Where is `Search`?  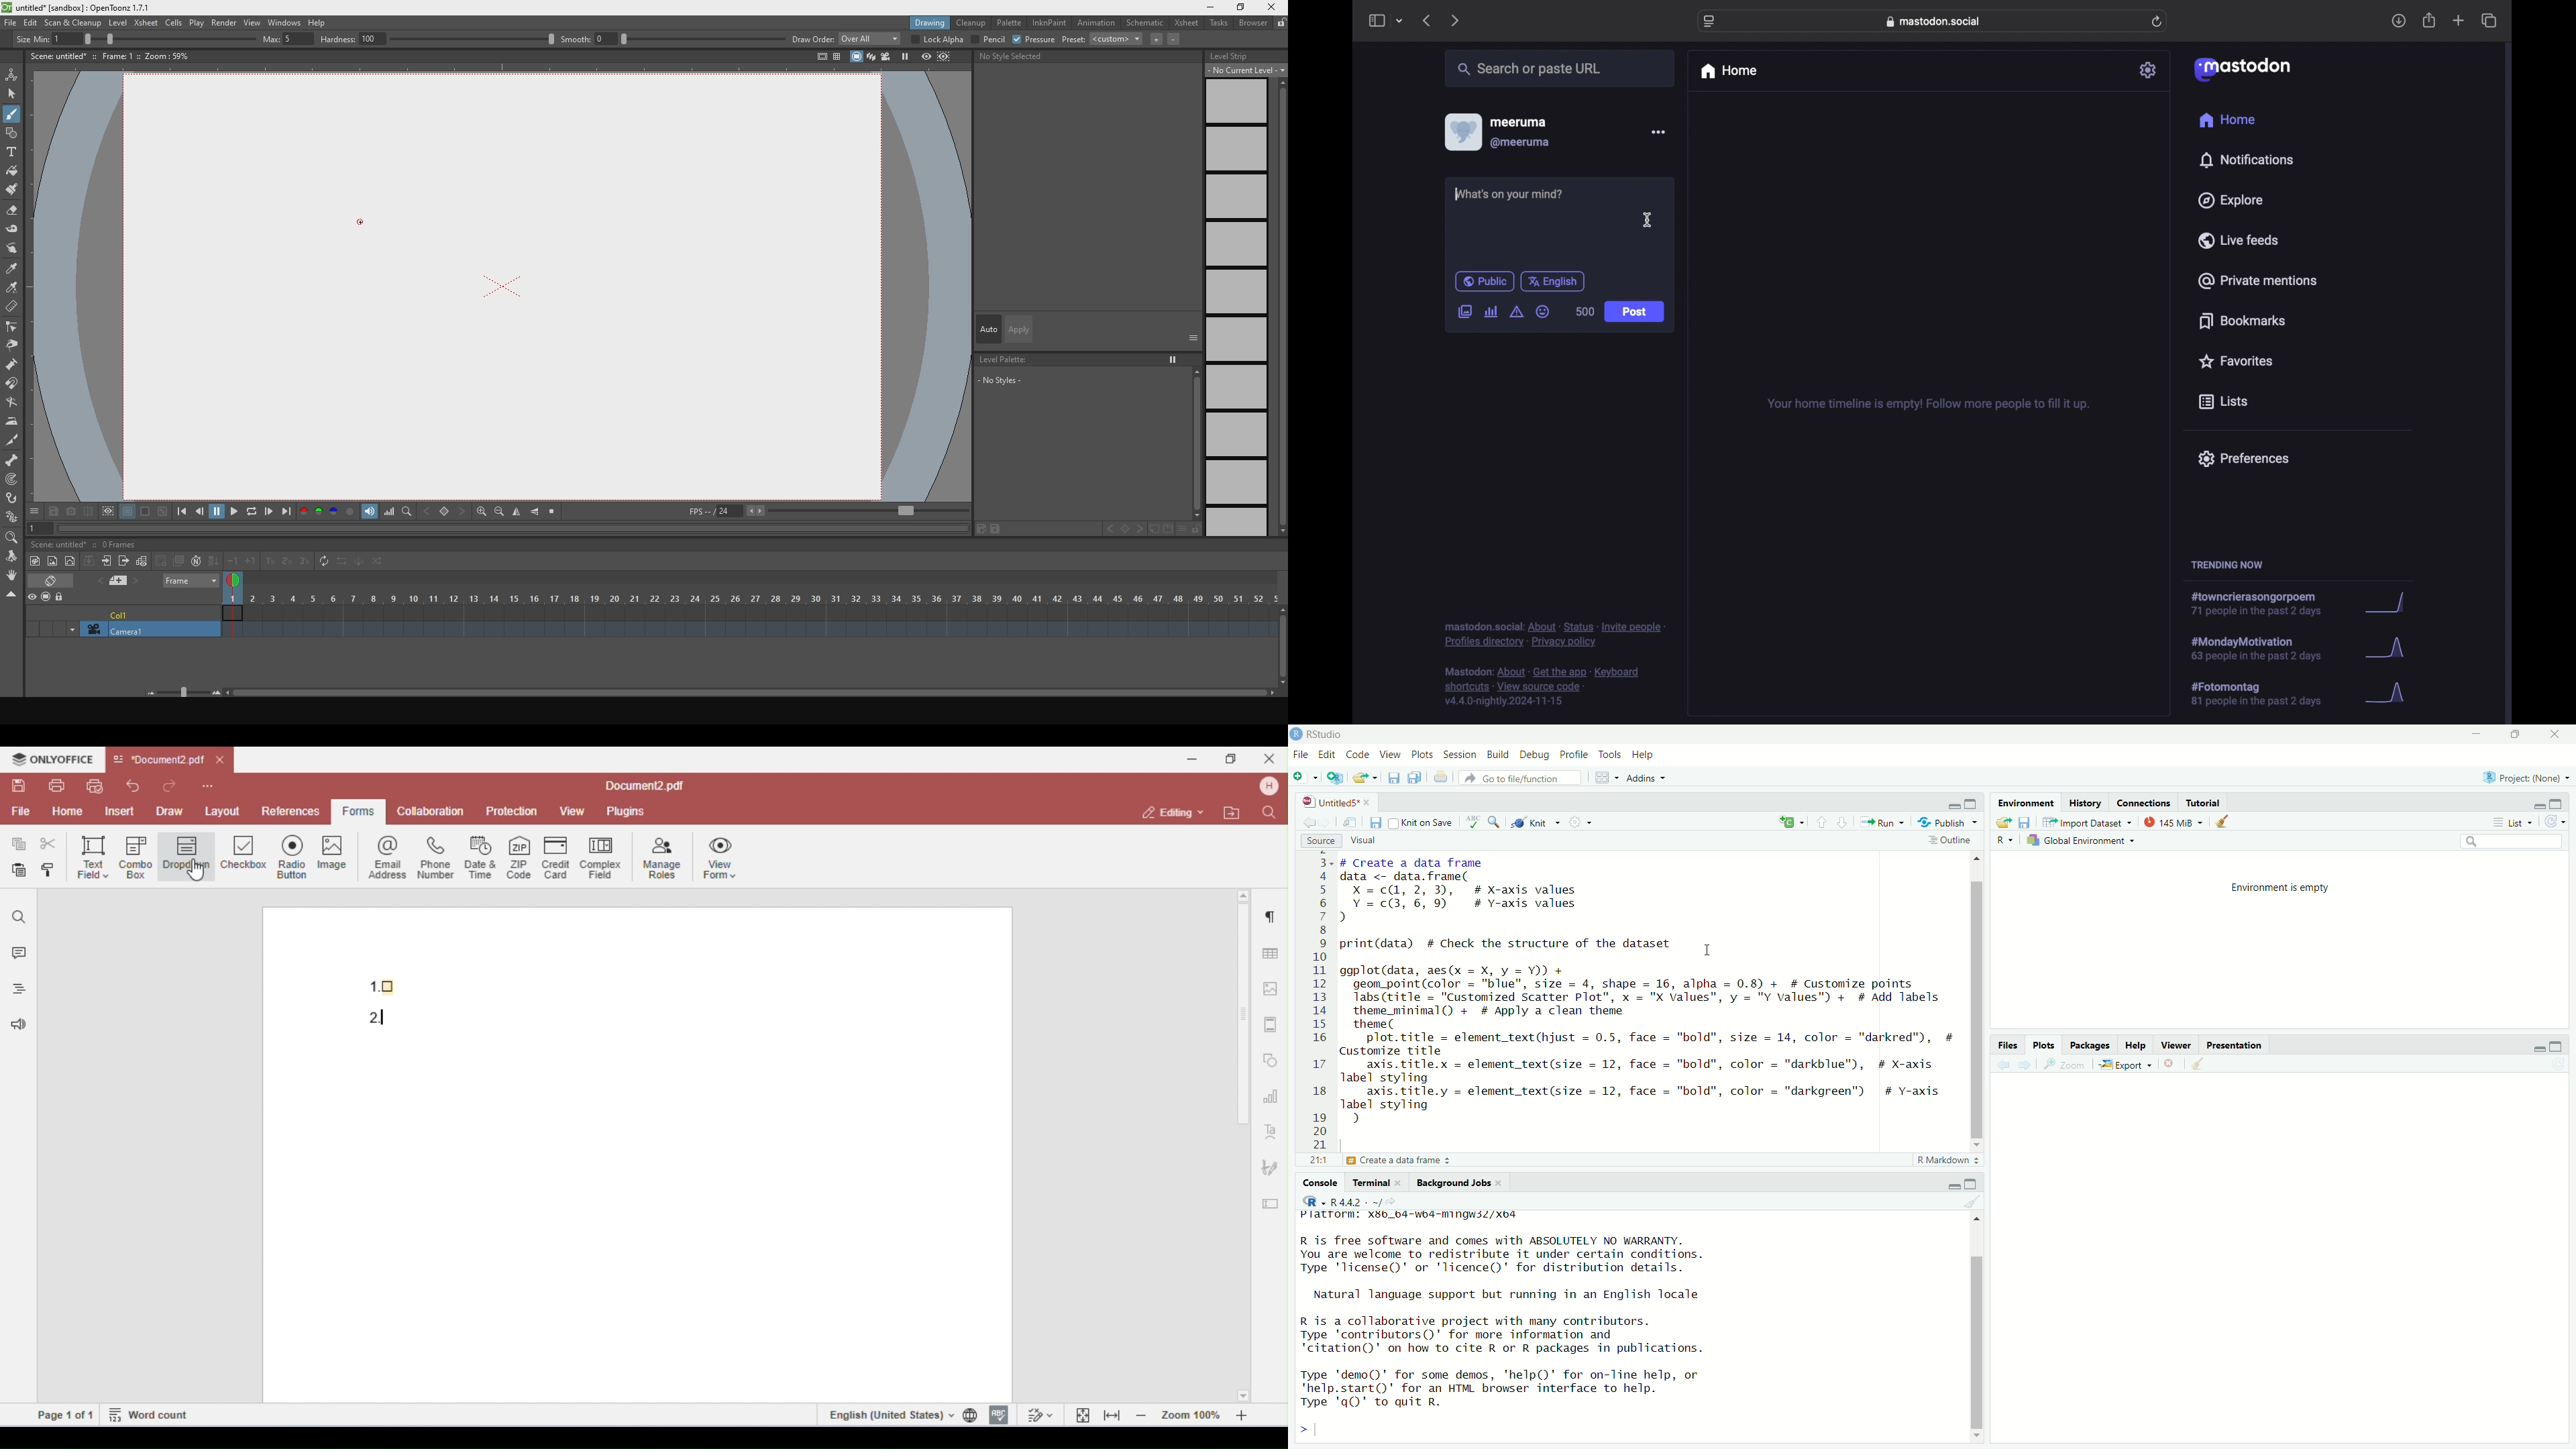 Search is located at coordinates (2511, 841).